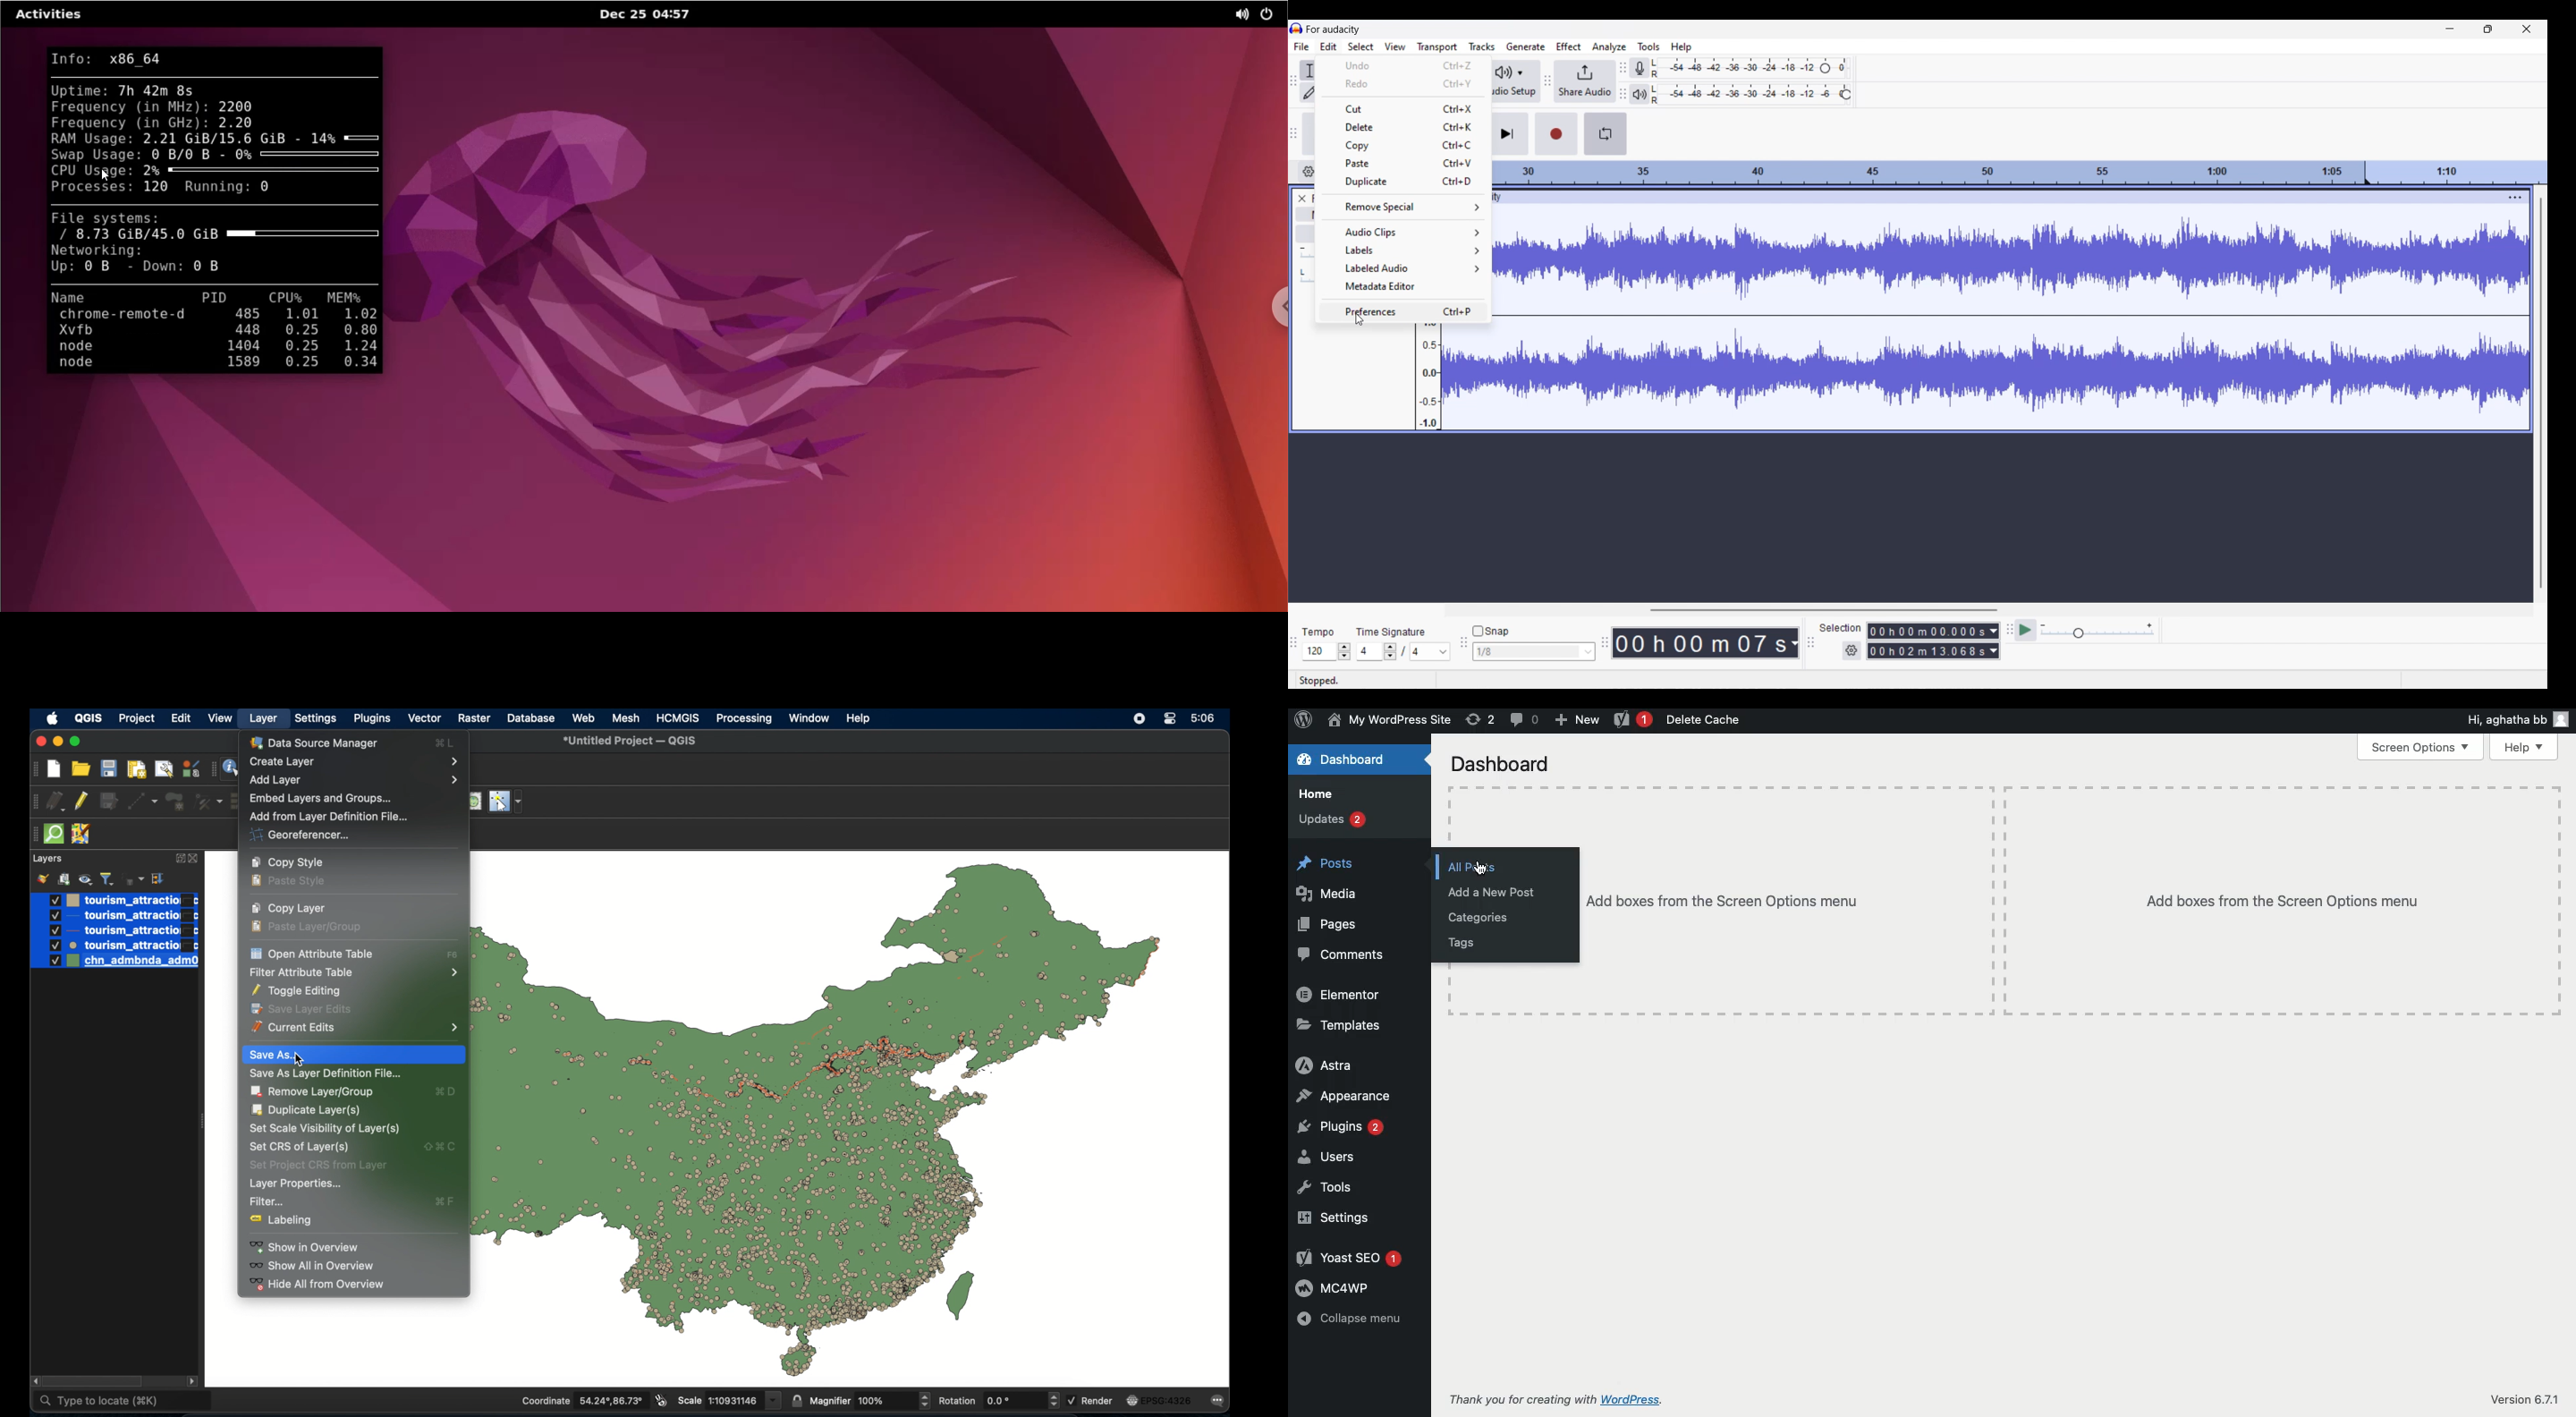  Describe the element at coordinates (1403, 85) in the screenshot. I see `Redo` at that location.